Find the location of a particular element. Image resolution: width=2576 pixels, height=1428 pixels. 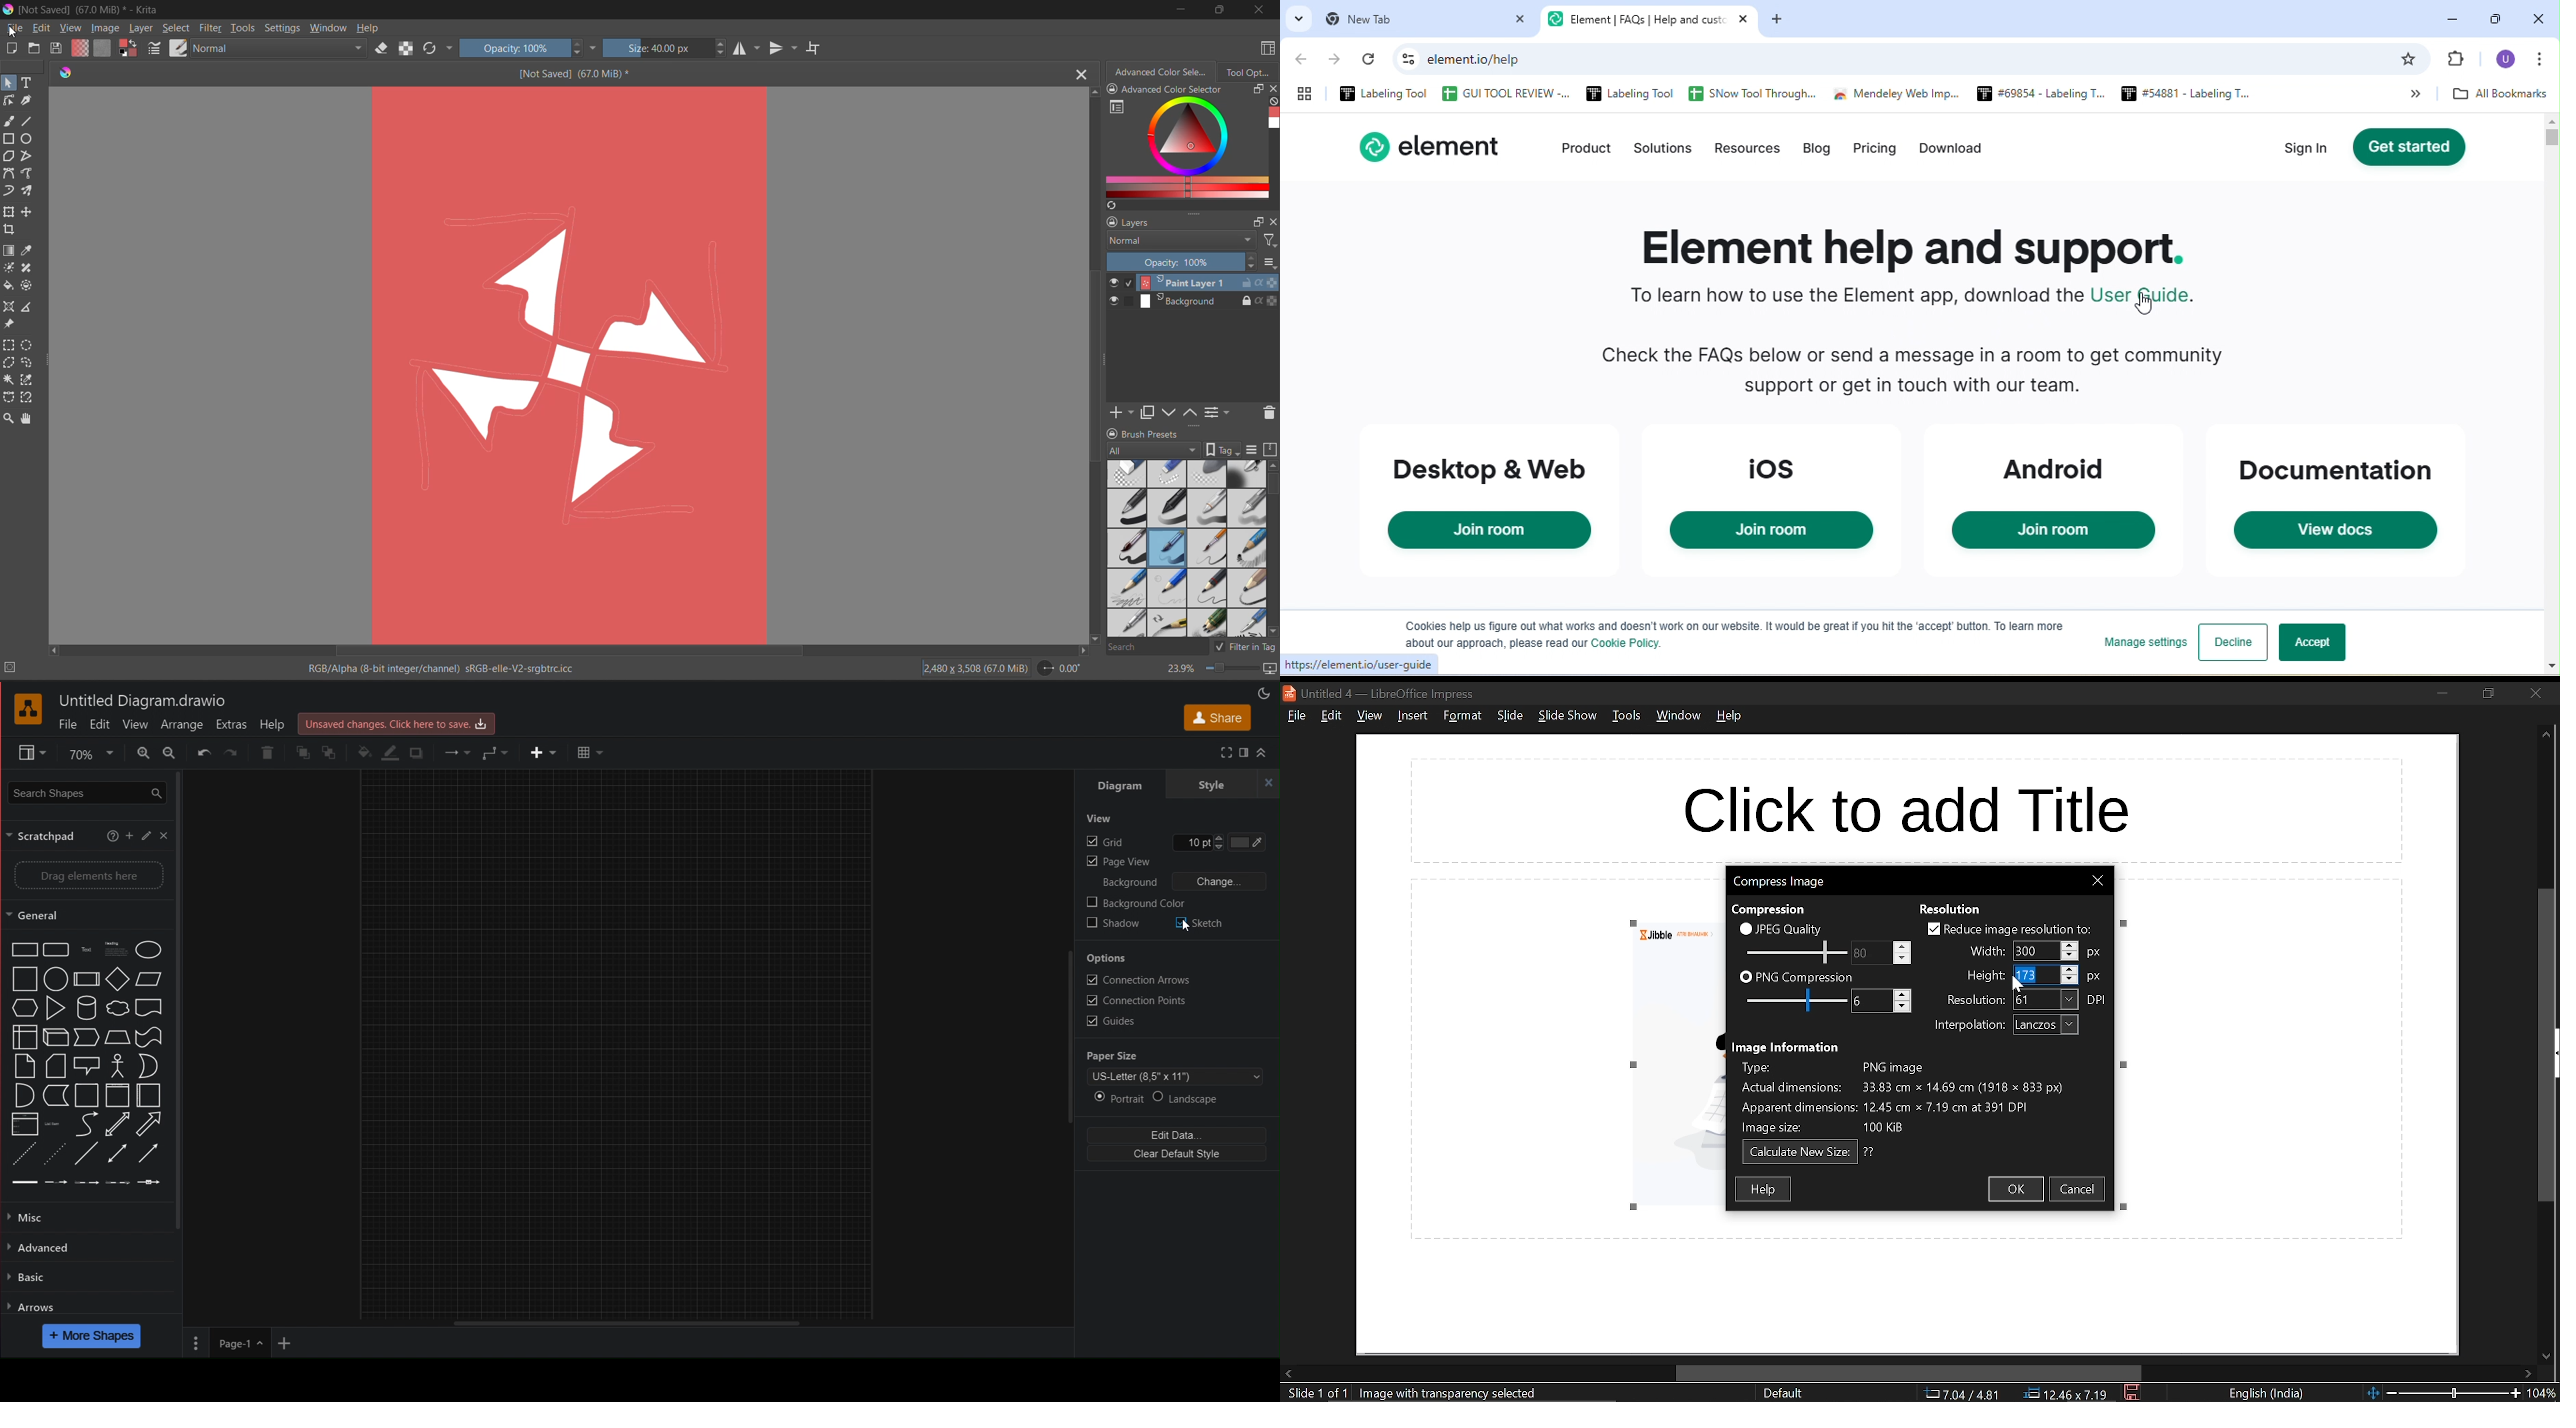

bidirectional arrow is located at coordinates (118, 1126).